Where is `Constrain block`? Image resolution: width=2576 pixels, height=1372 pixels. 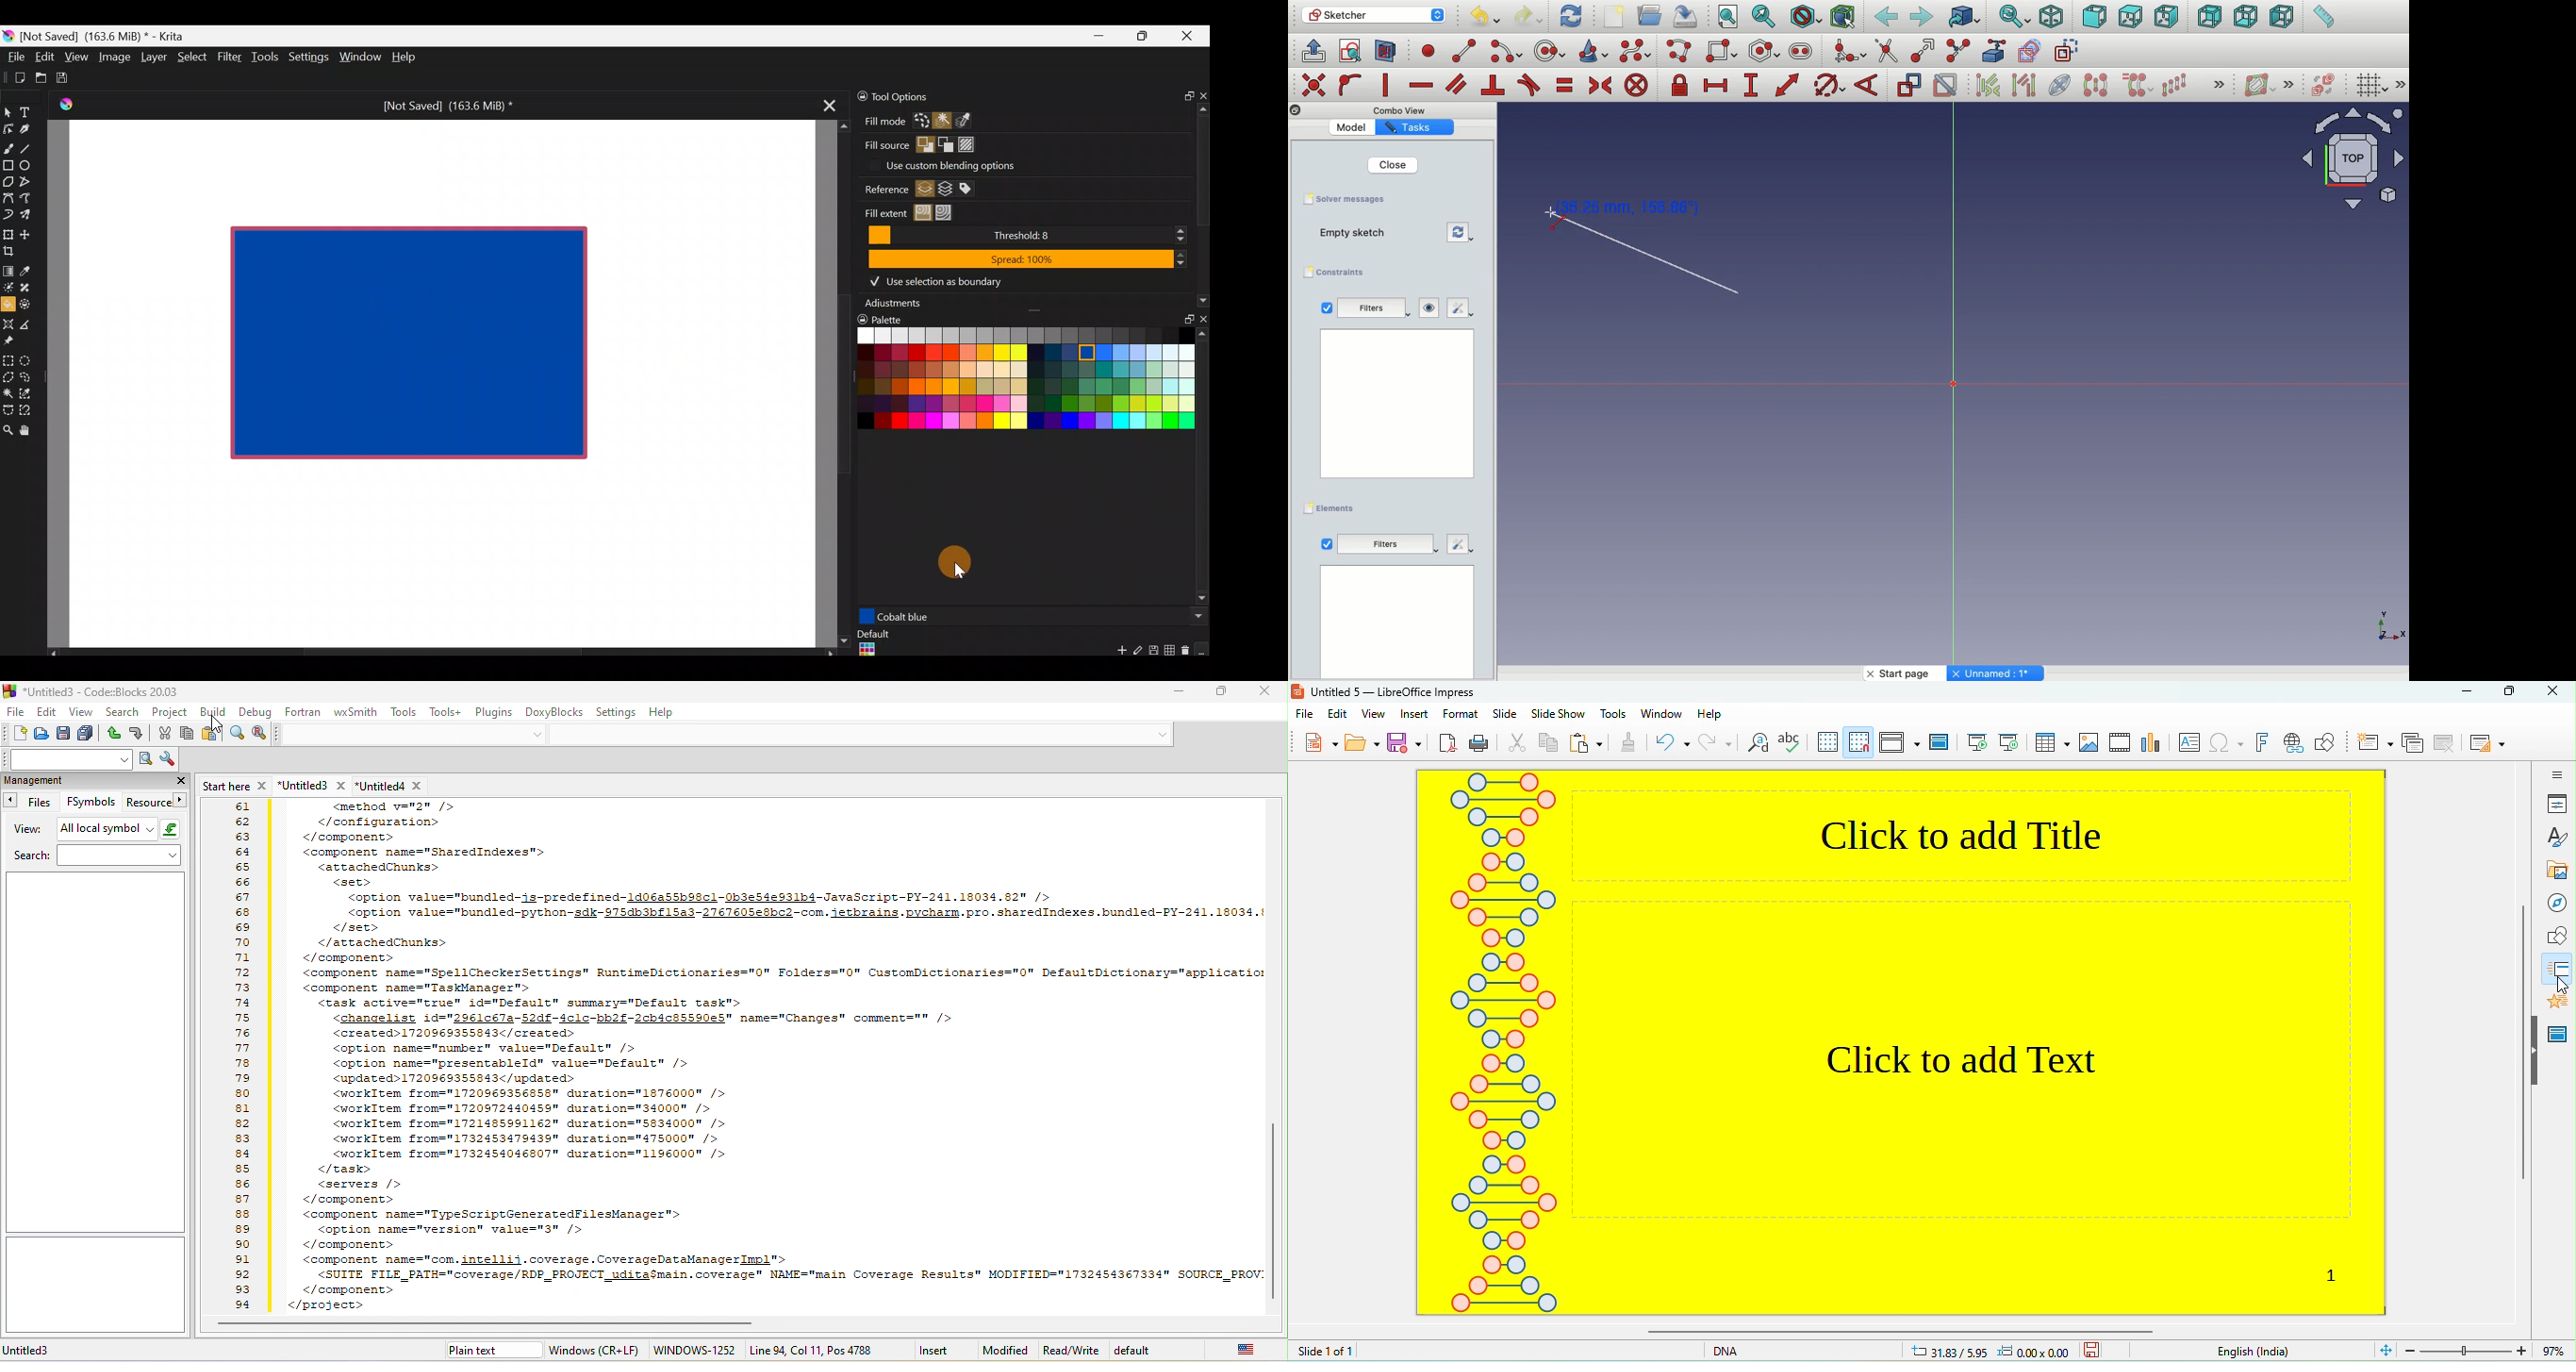
Constrain block is located at coordinates (1636, 86).